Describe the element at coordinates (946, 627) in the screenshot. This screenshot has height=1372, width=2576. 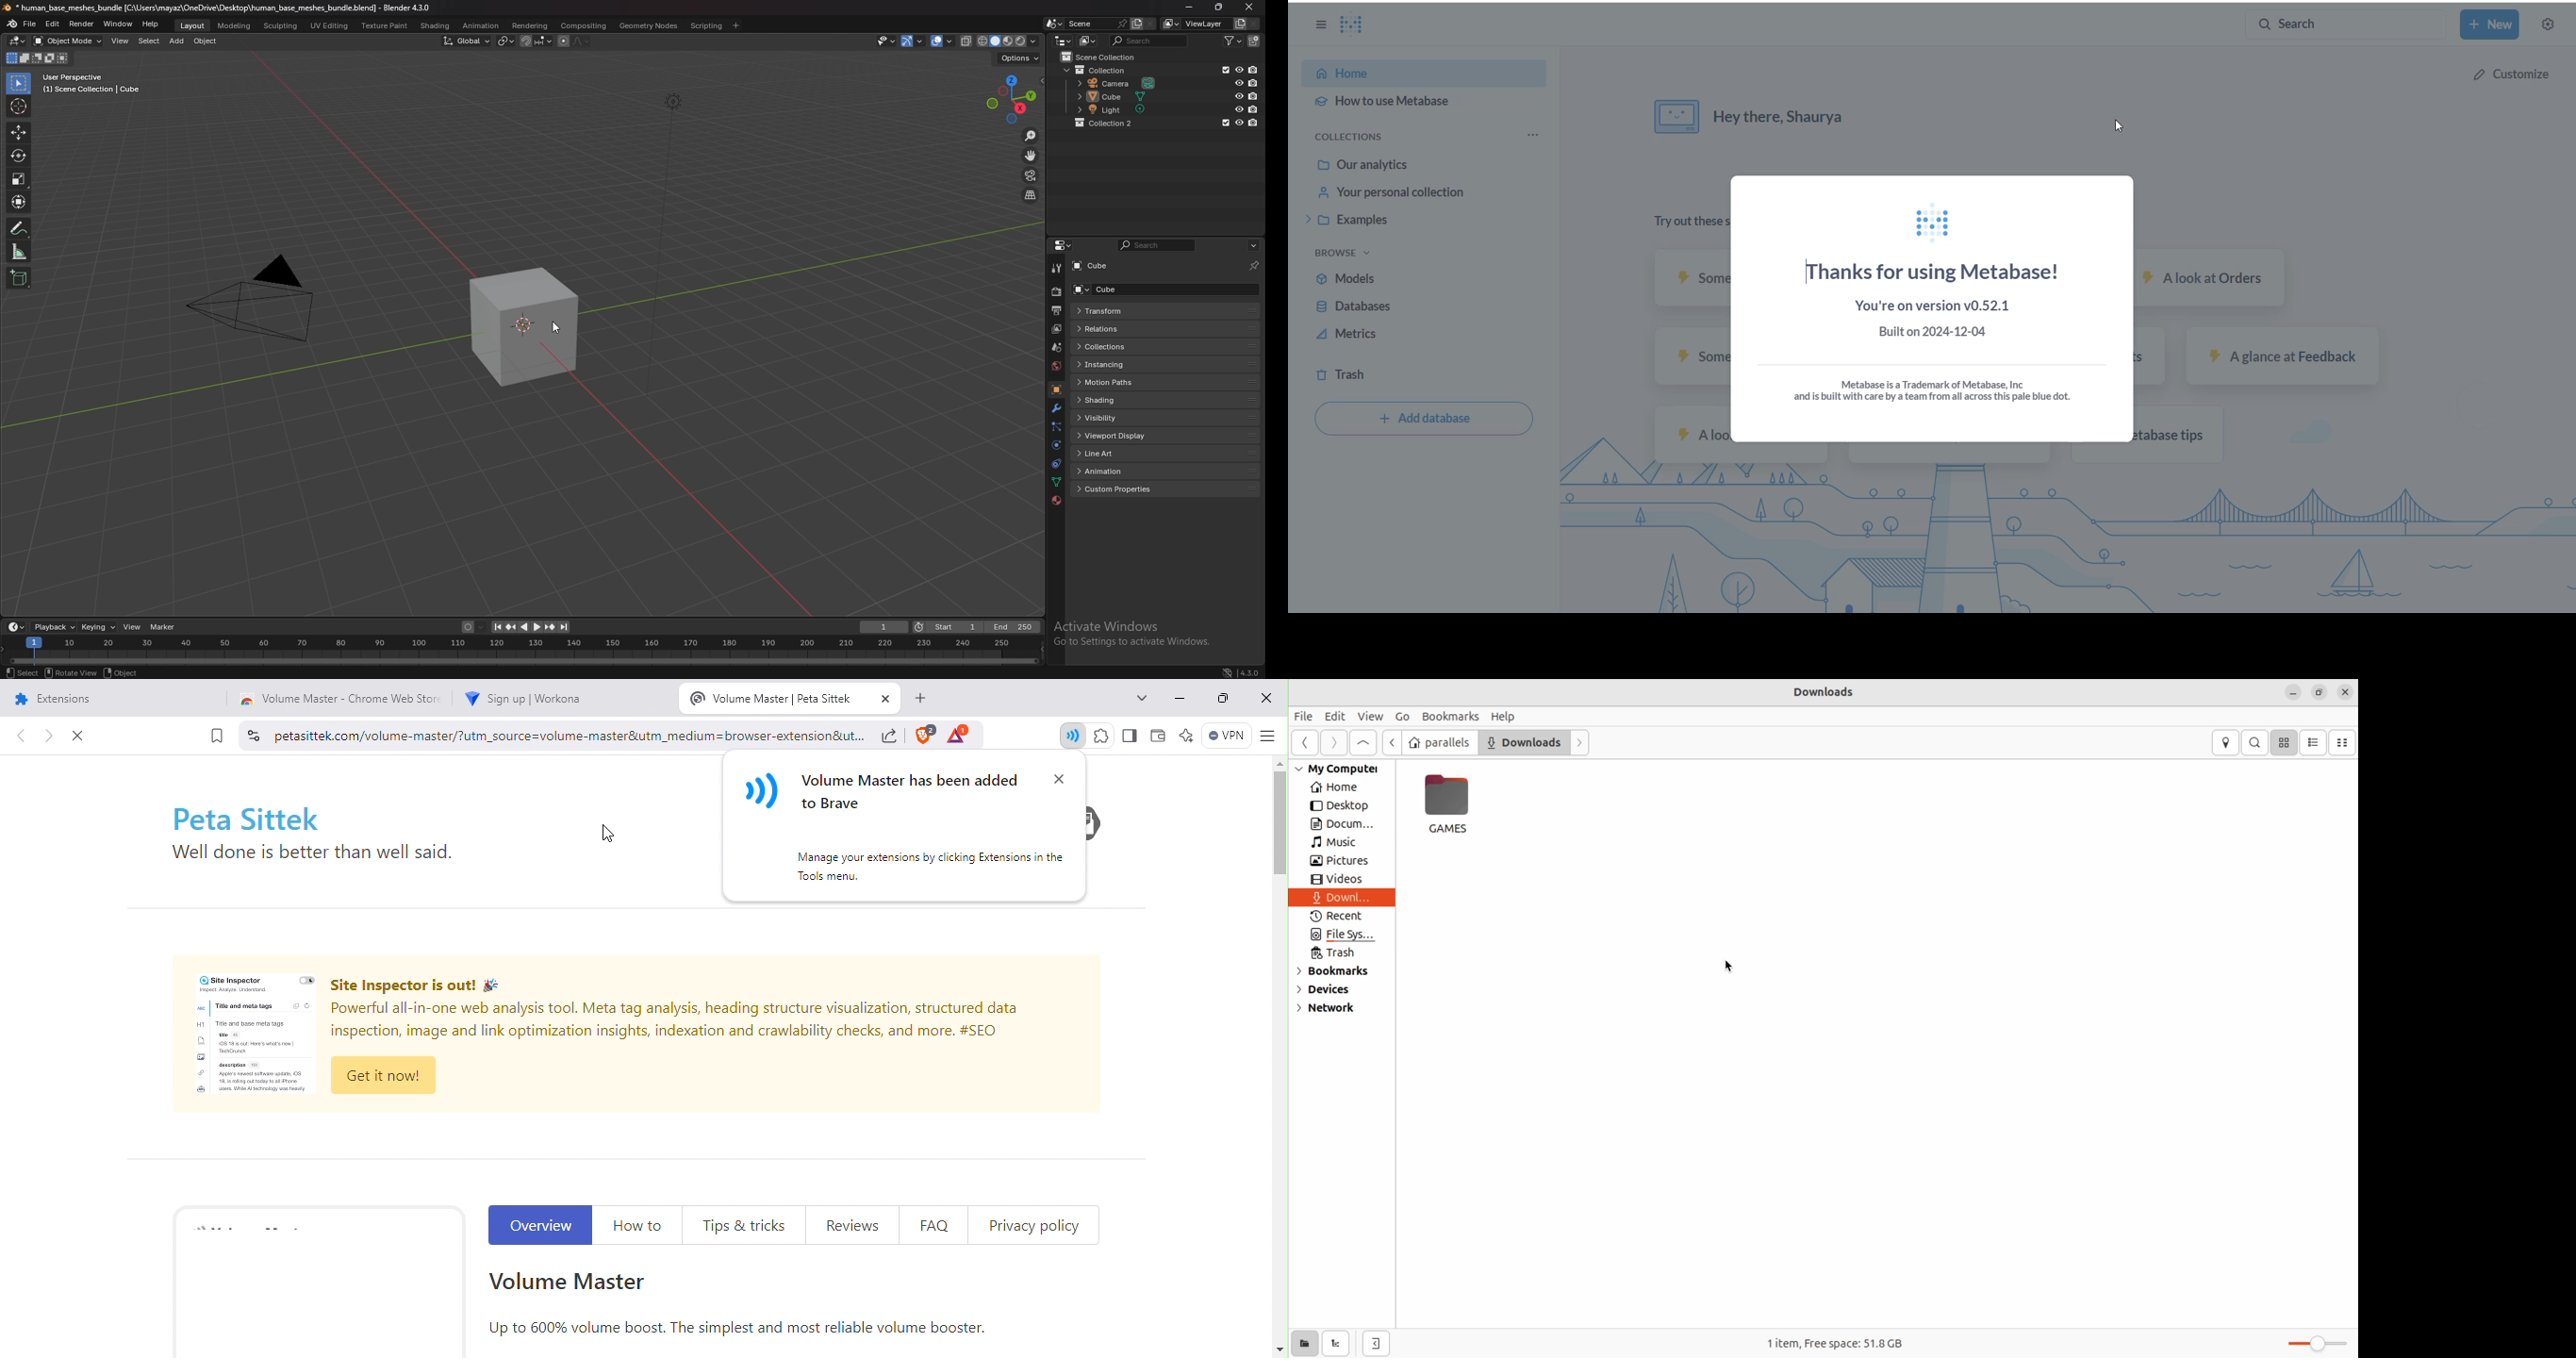
I see `start` at that location.